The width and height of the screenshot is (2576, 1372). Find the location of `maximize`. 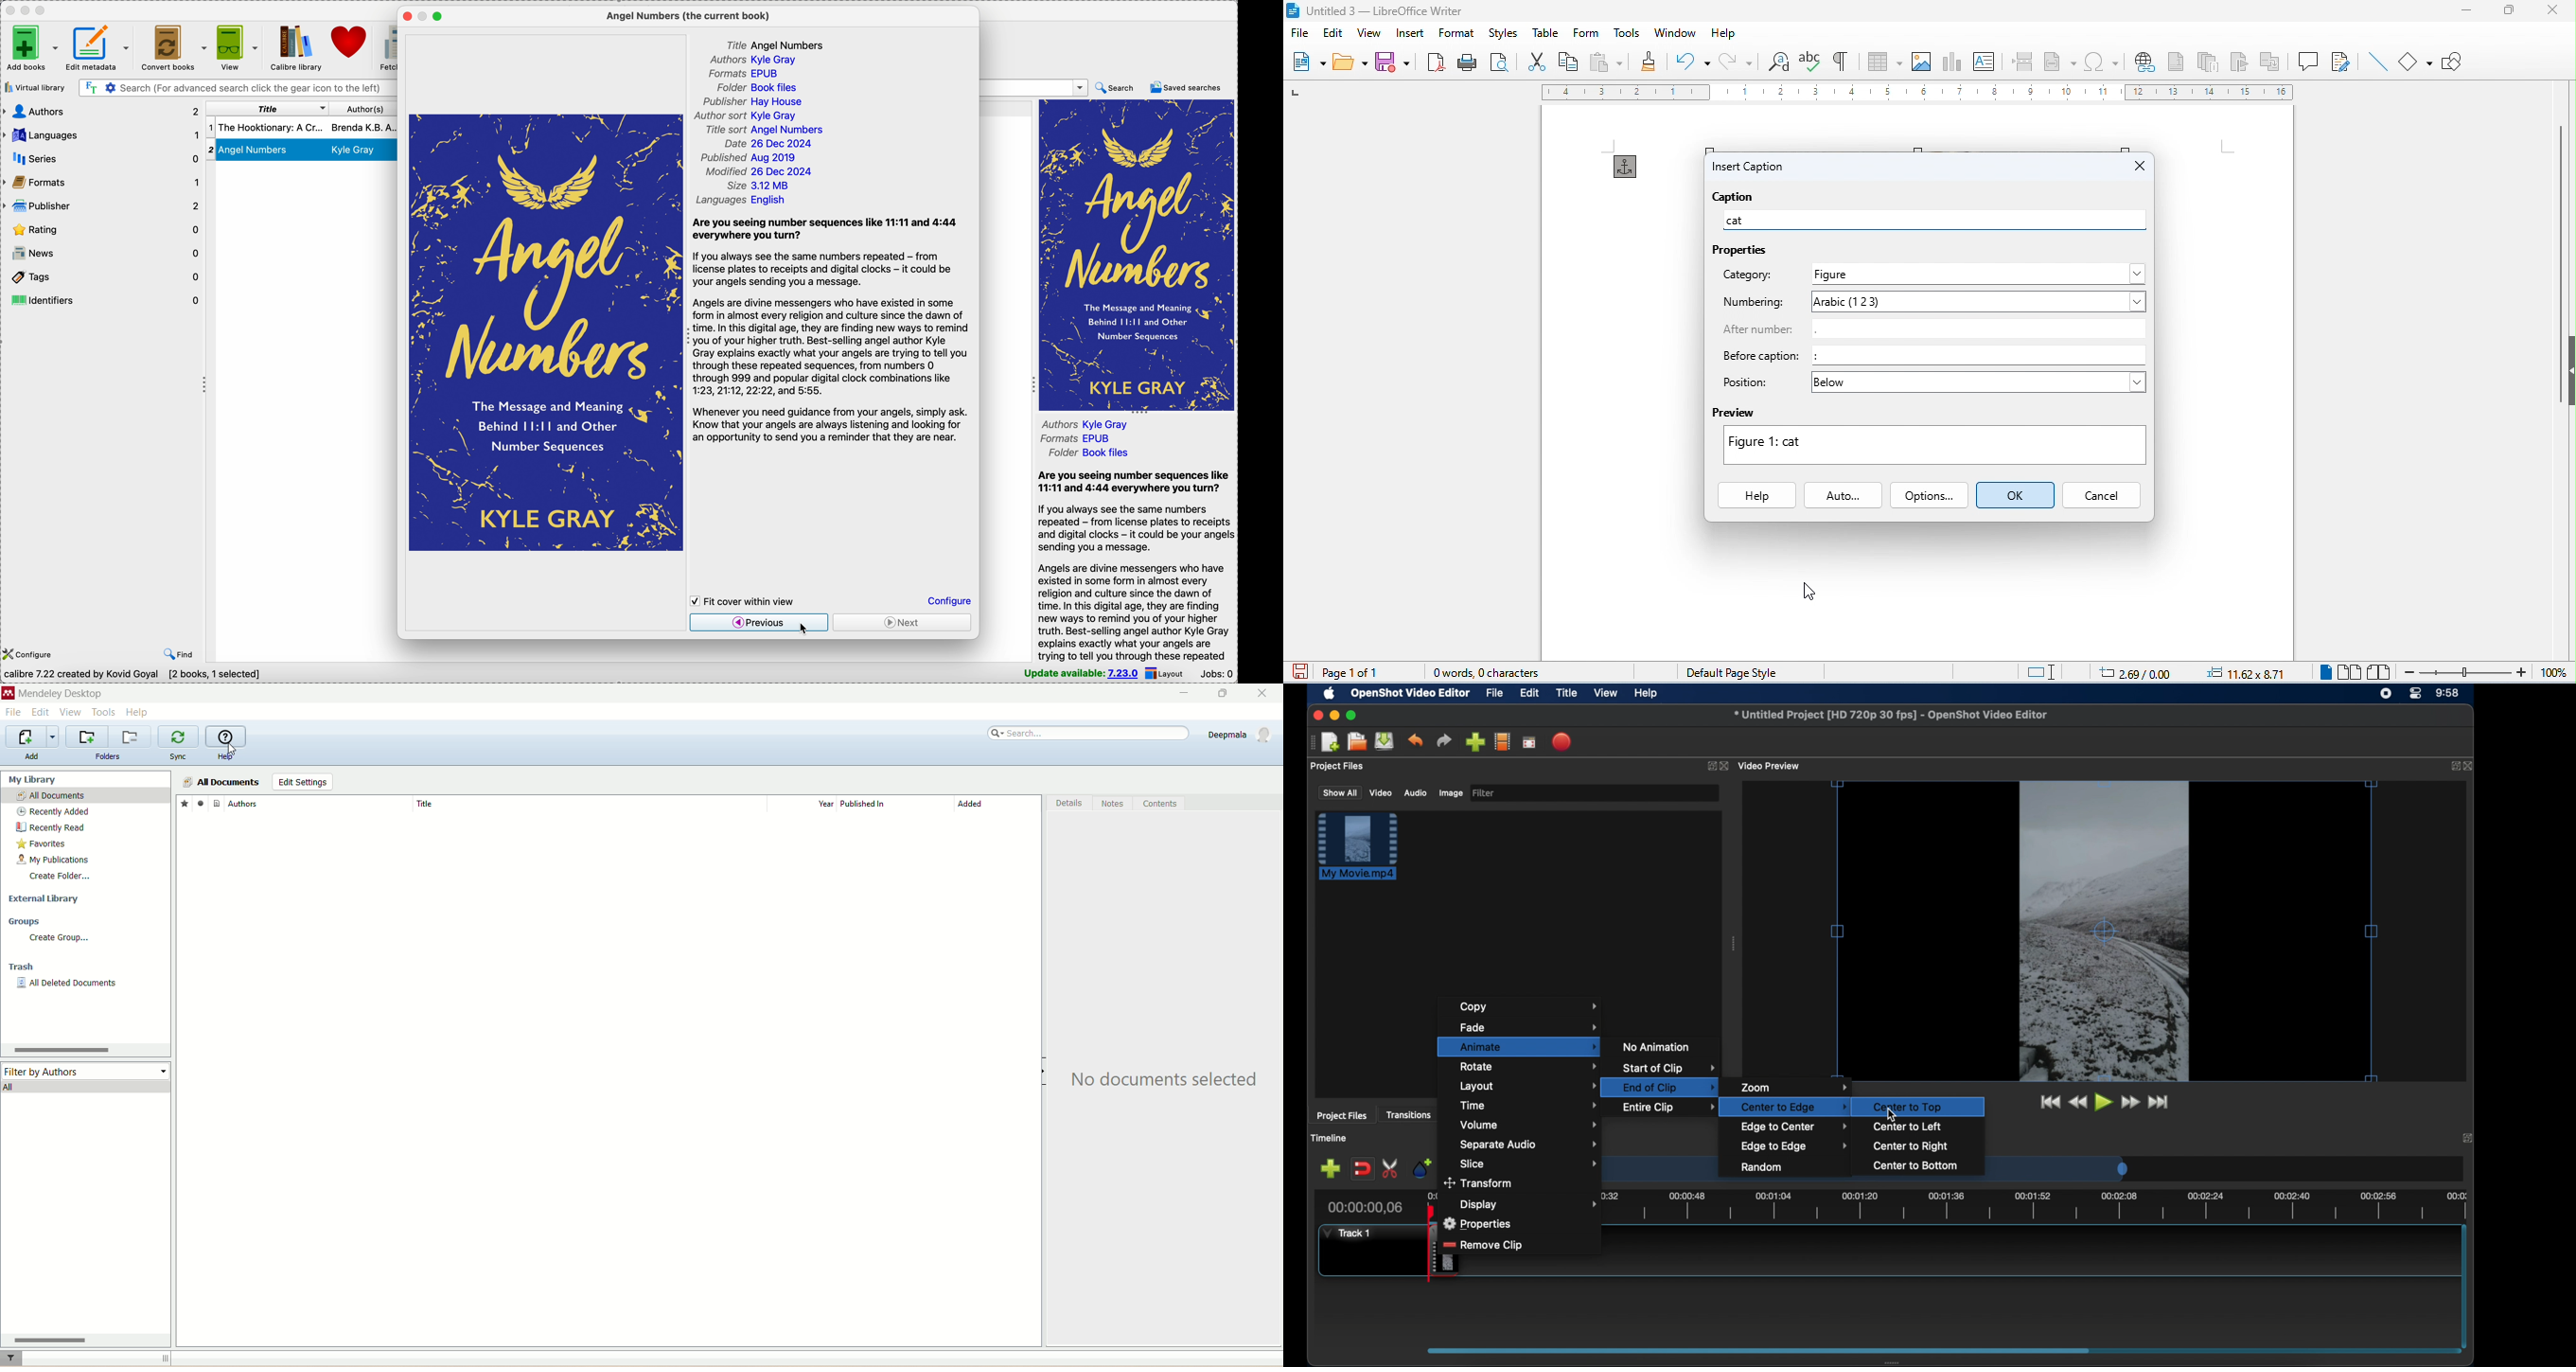

maximize is located at coordinates (2507, 11).